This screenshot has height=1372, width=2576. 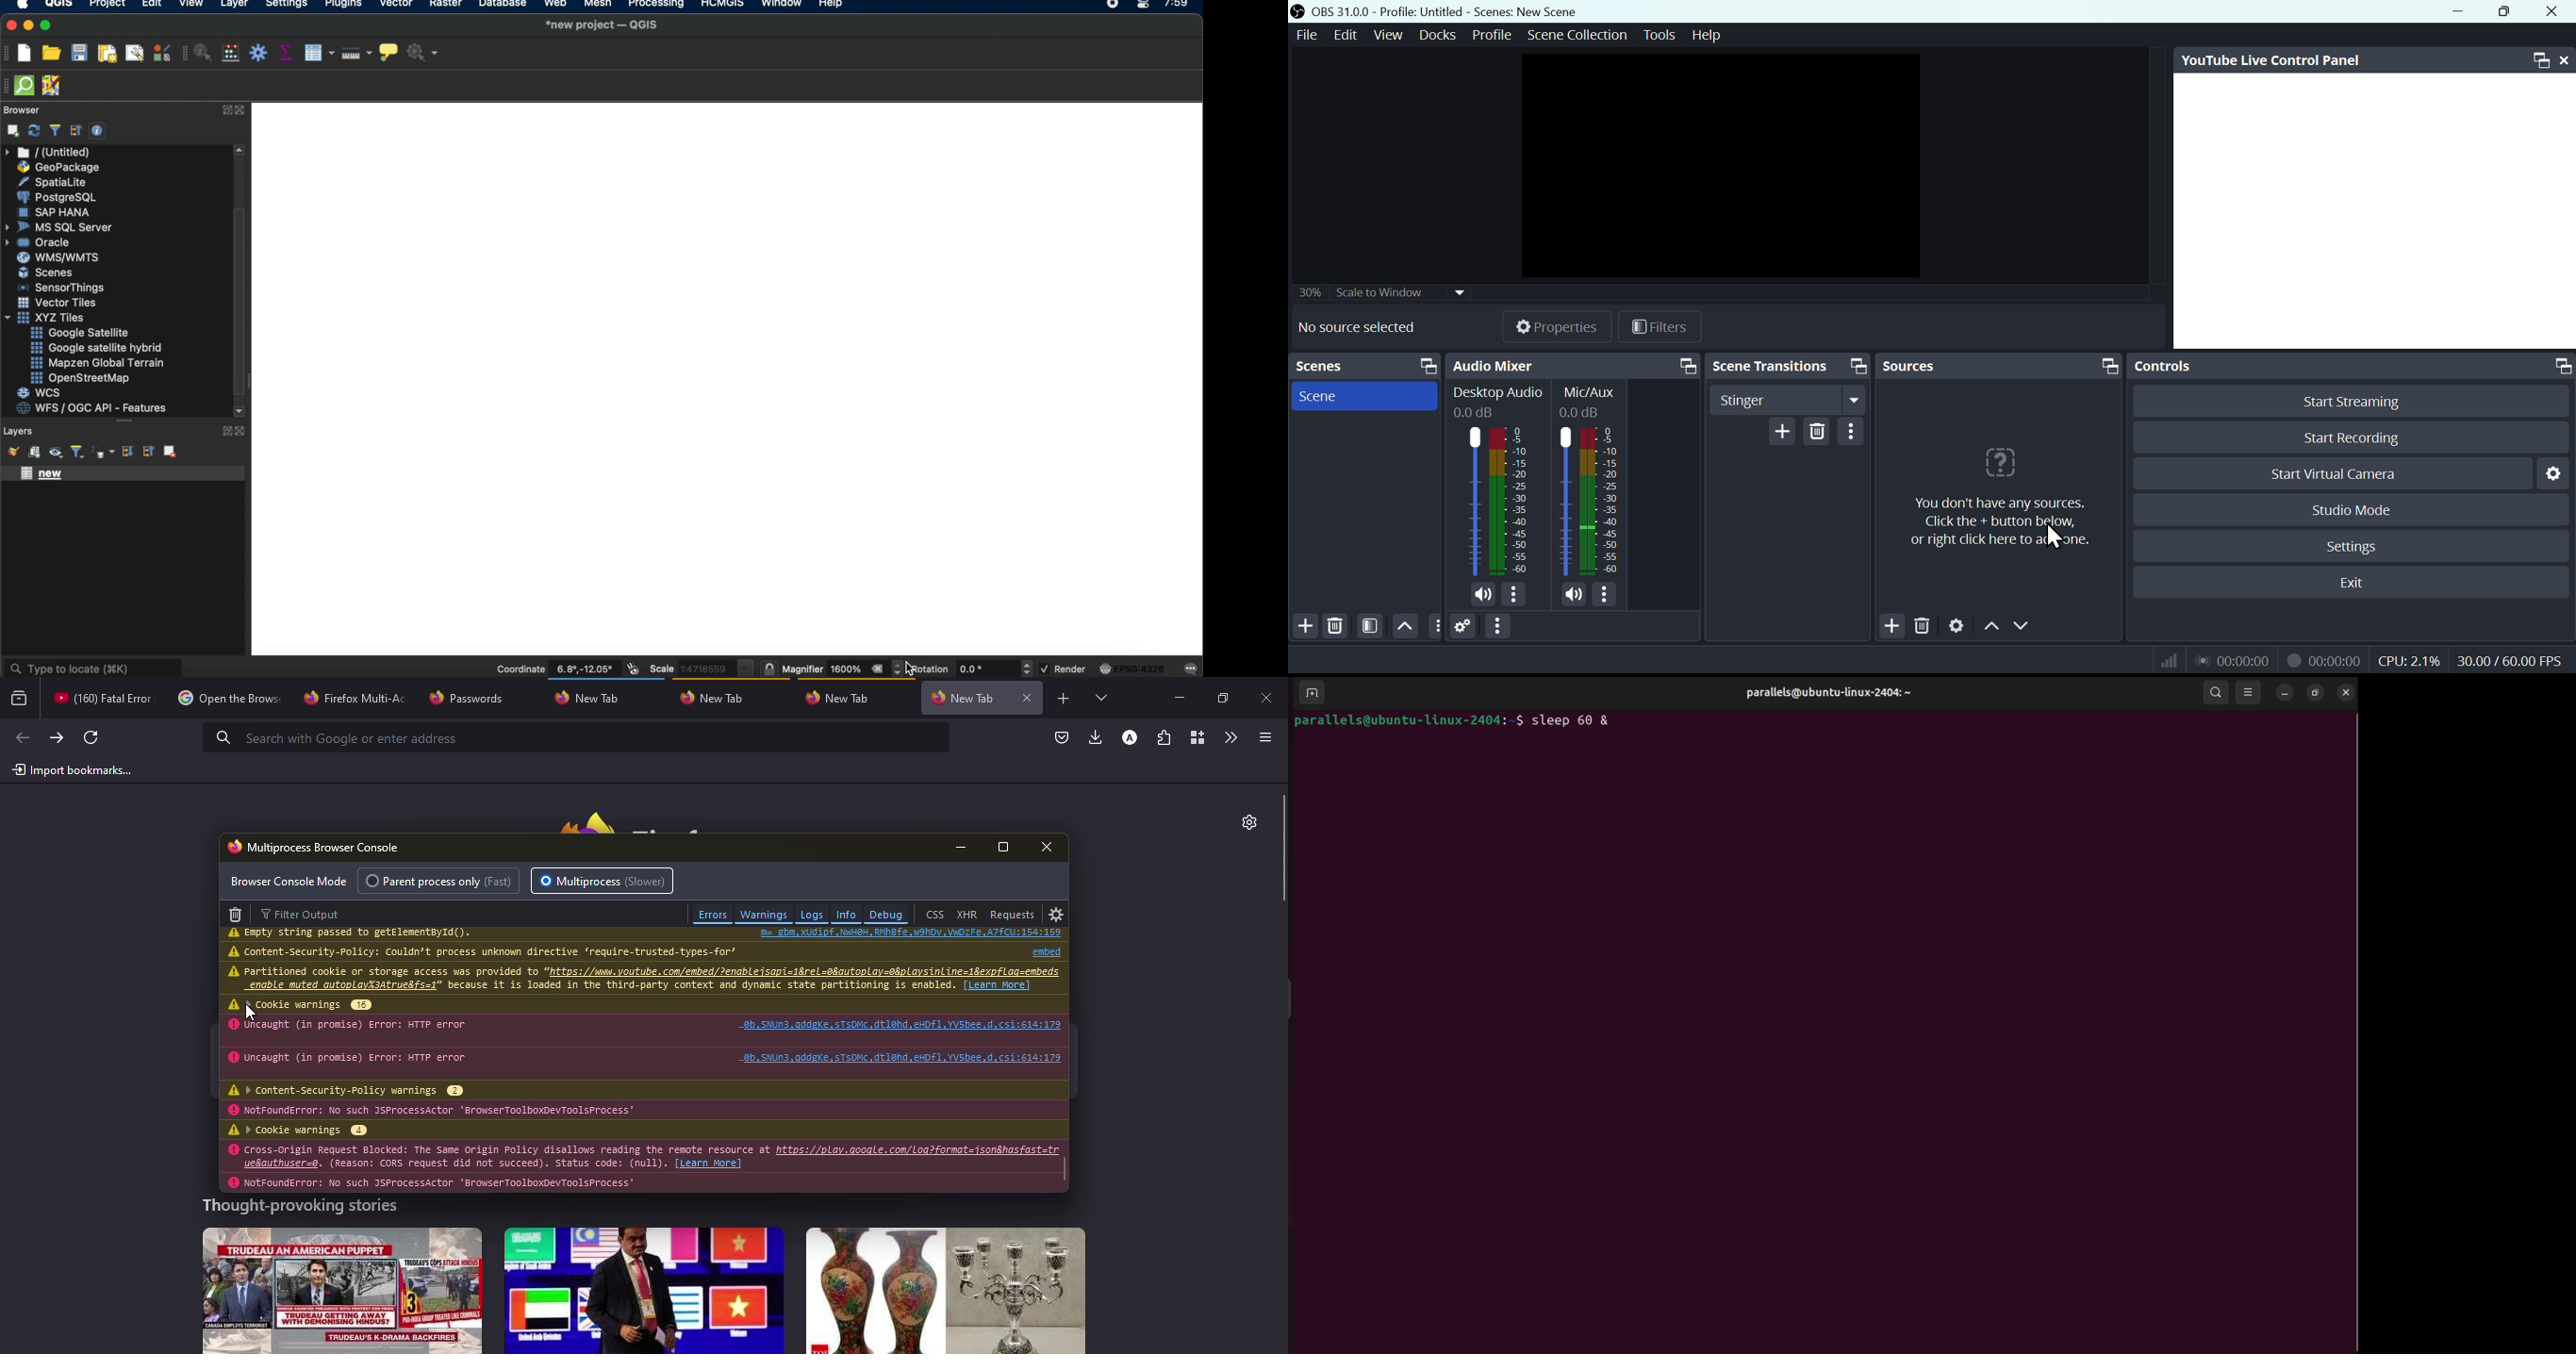 I want to click on learn more, so click(x=998, y=984).